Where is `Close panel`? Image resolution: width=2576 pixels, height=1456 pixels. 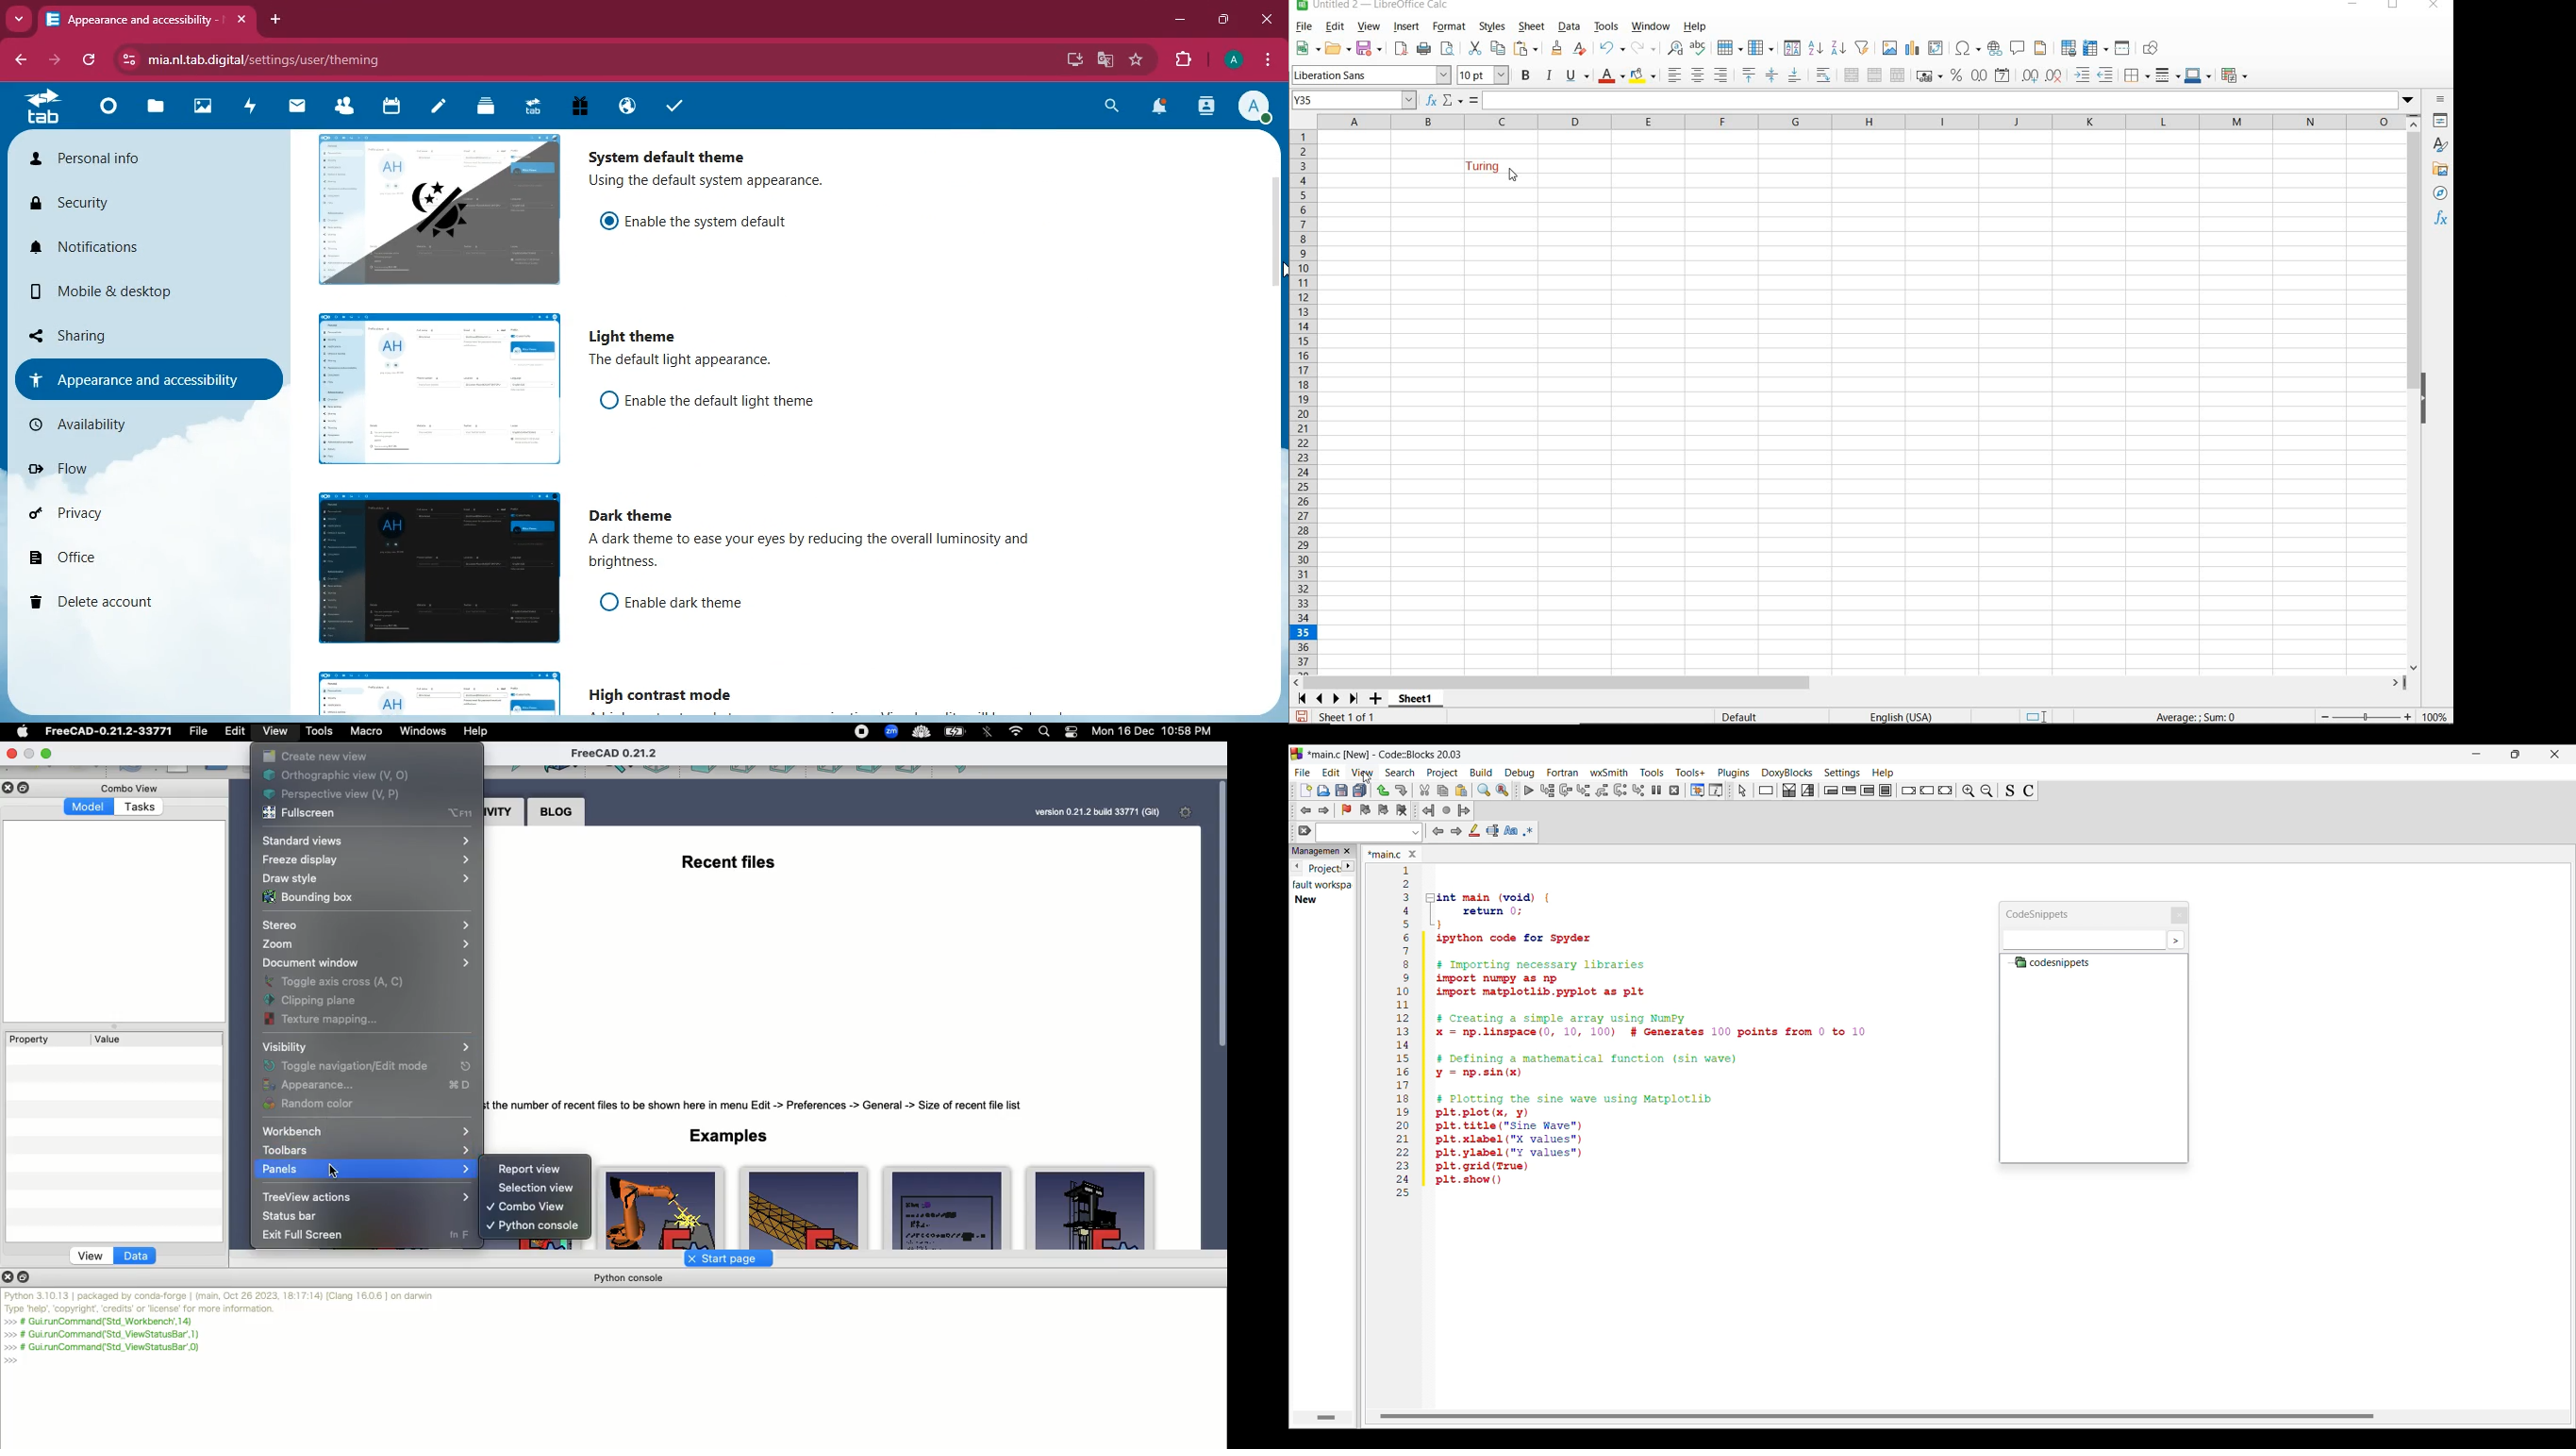
Close panel is located at coordinates (1347, 851).